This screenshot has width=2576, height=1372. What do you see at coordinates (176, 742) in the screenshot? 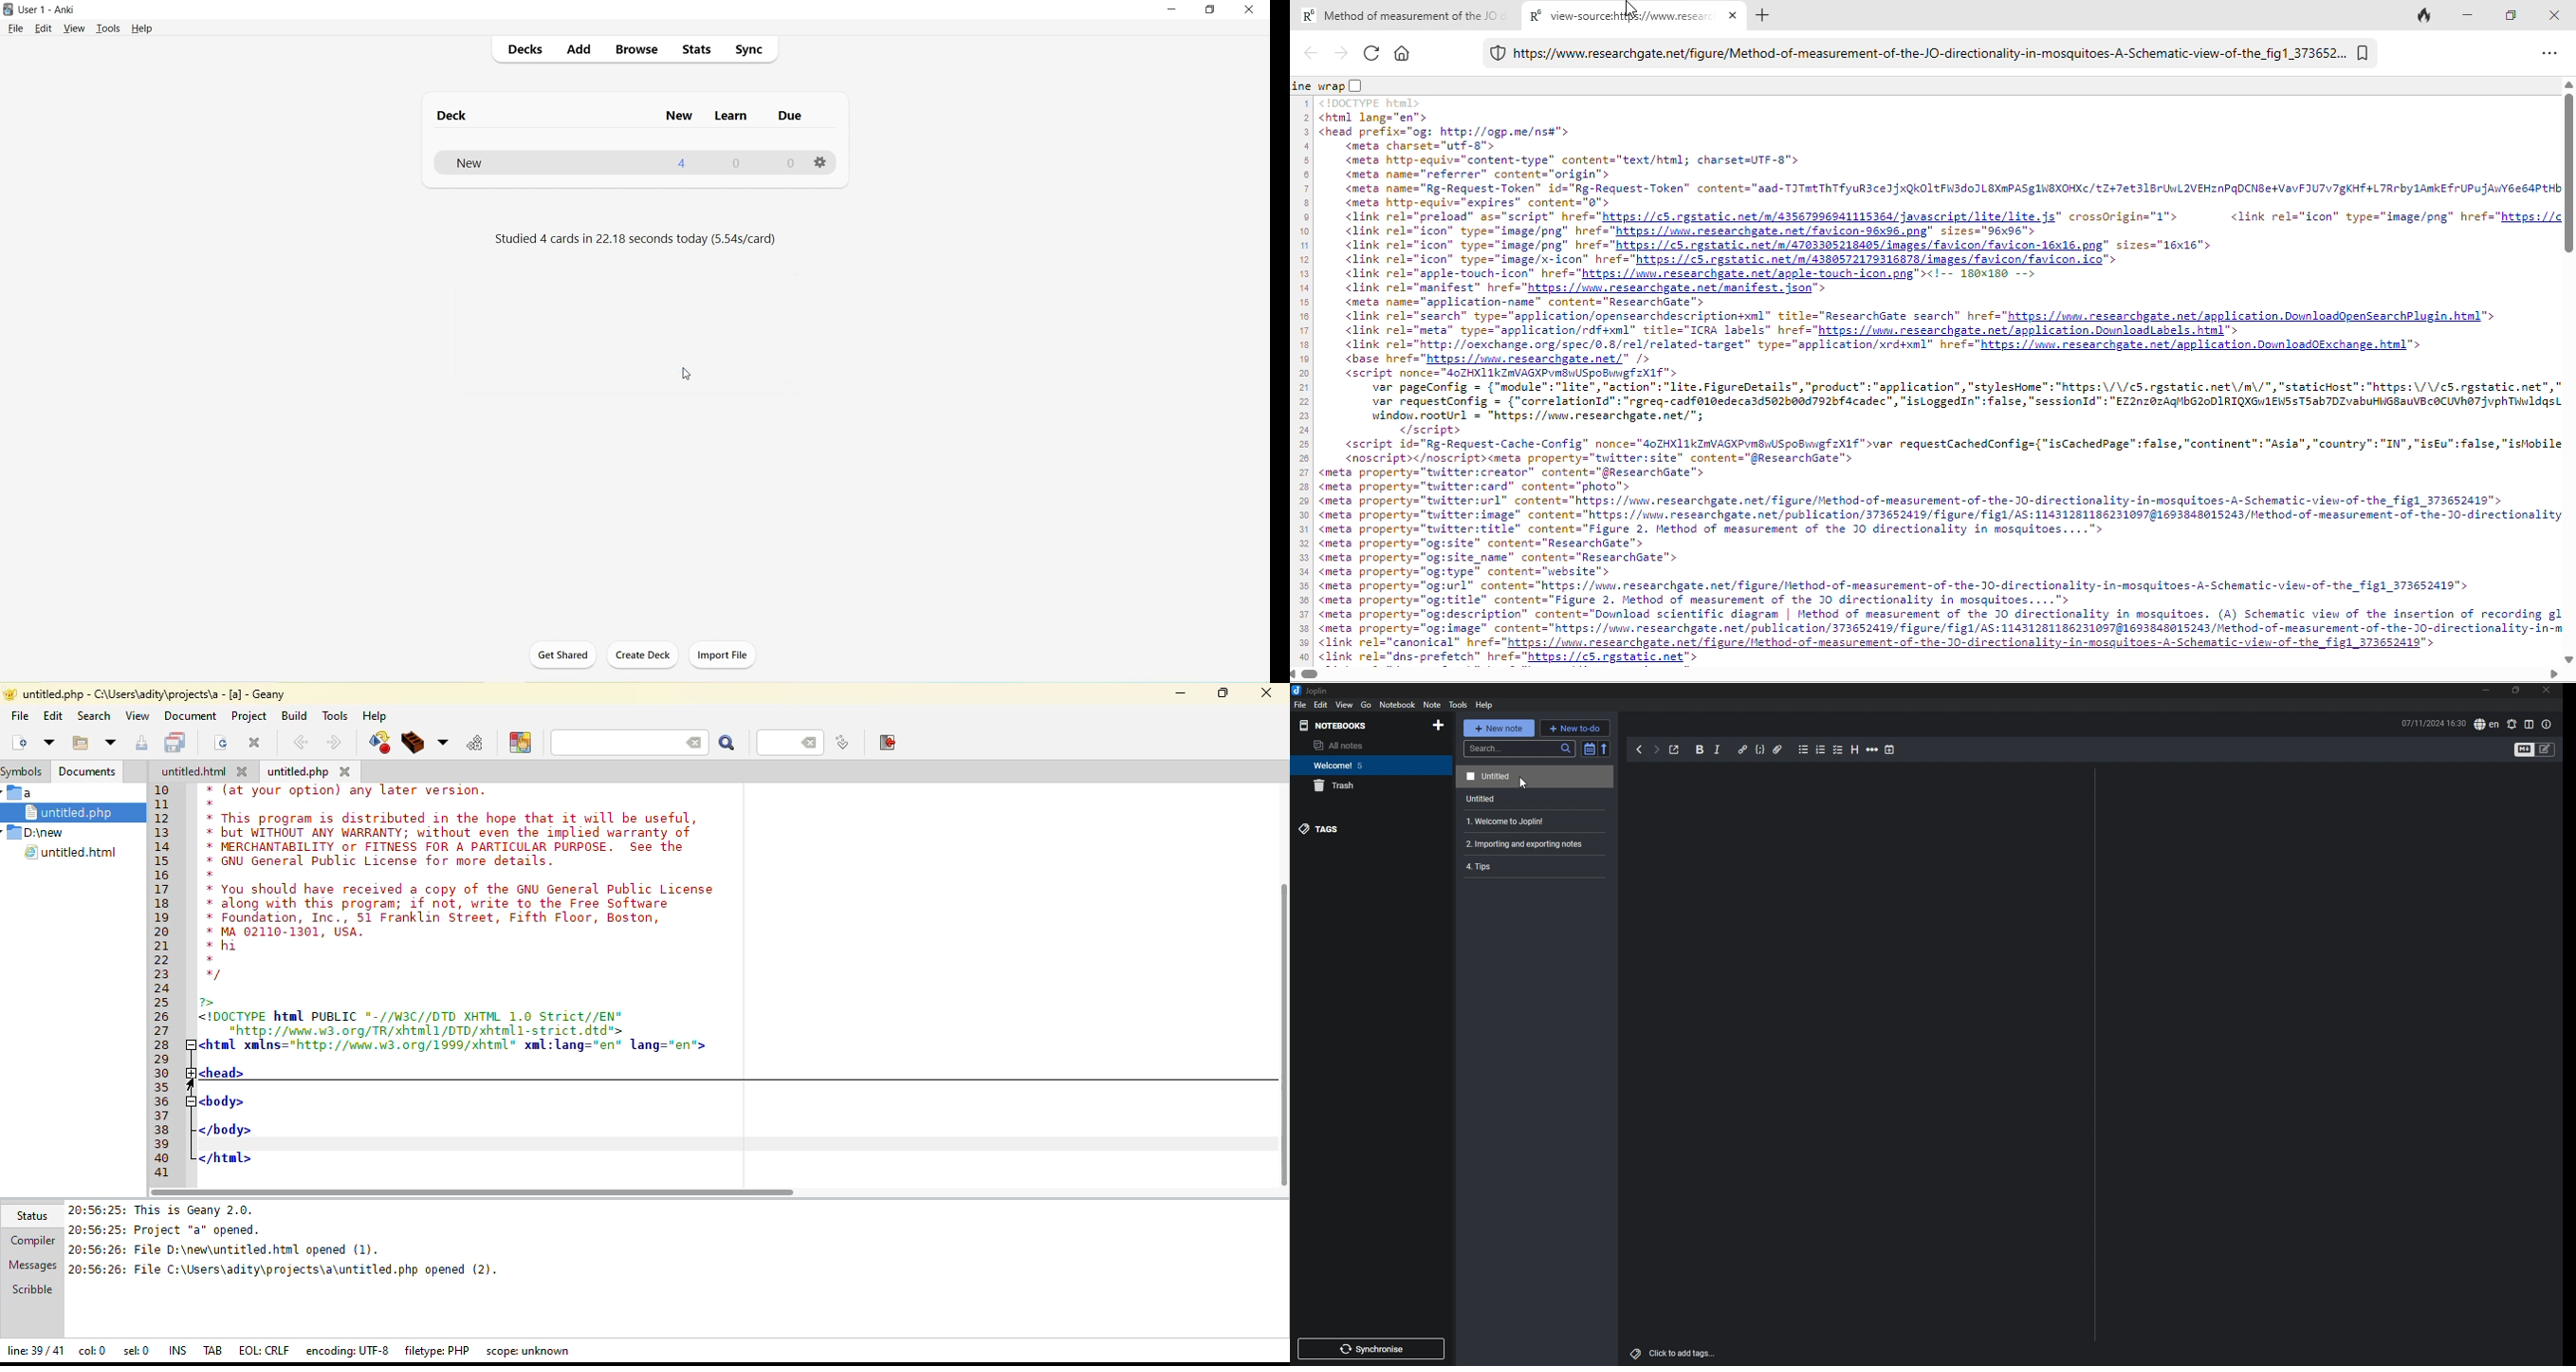
I see `save all` at bounding box center [176, 742].